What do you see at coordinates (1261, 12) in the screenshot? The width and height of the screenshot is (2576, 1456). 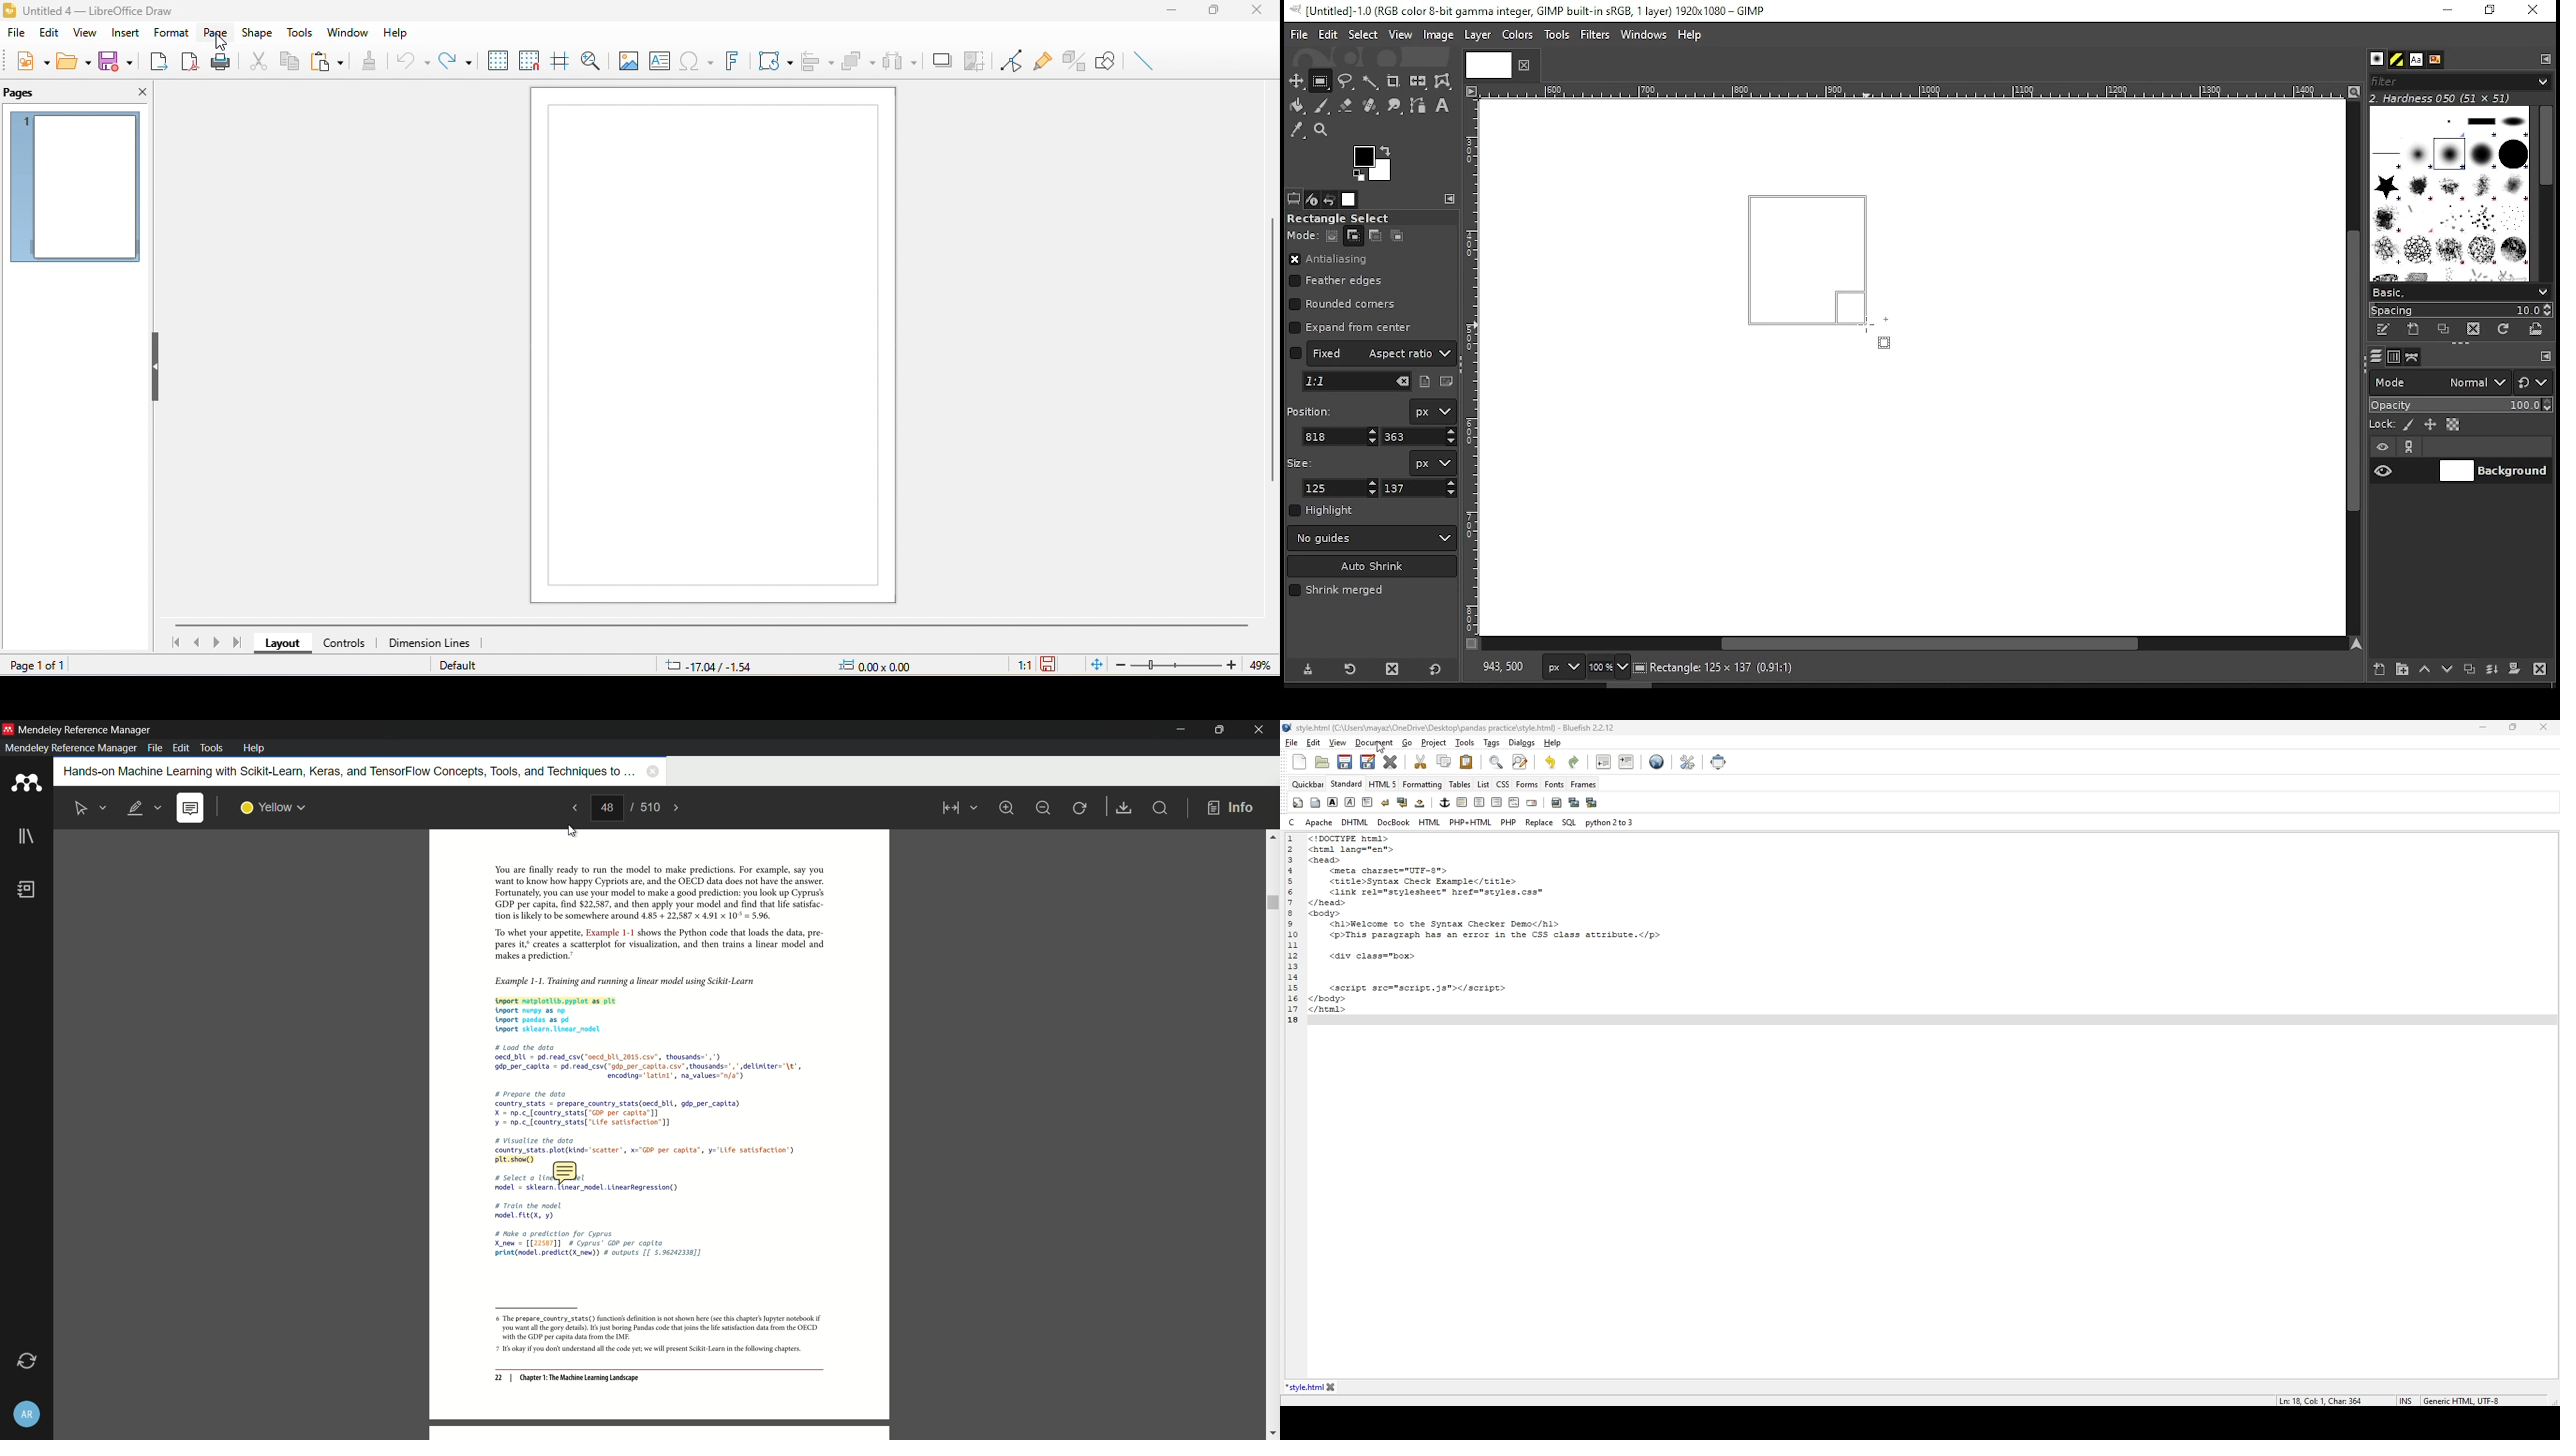 I see `close` at bounding box center [1261, 12].